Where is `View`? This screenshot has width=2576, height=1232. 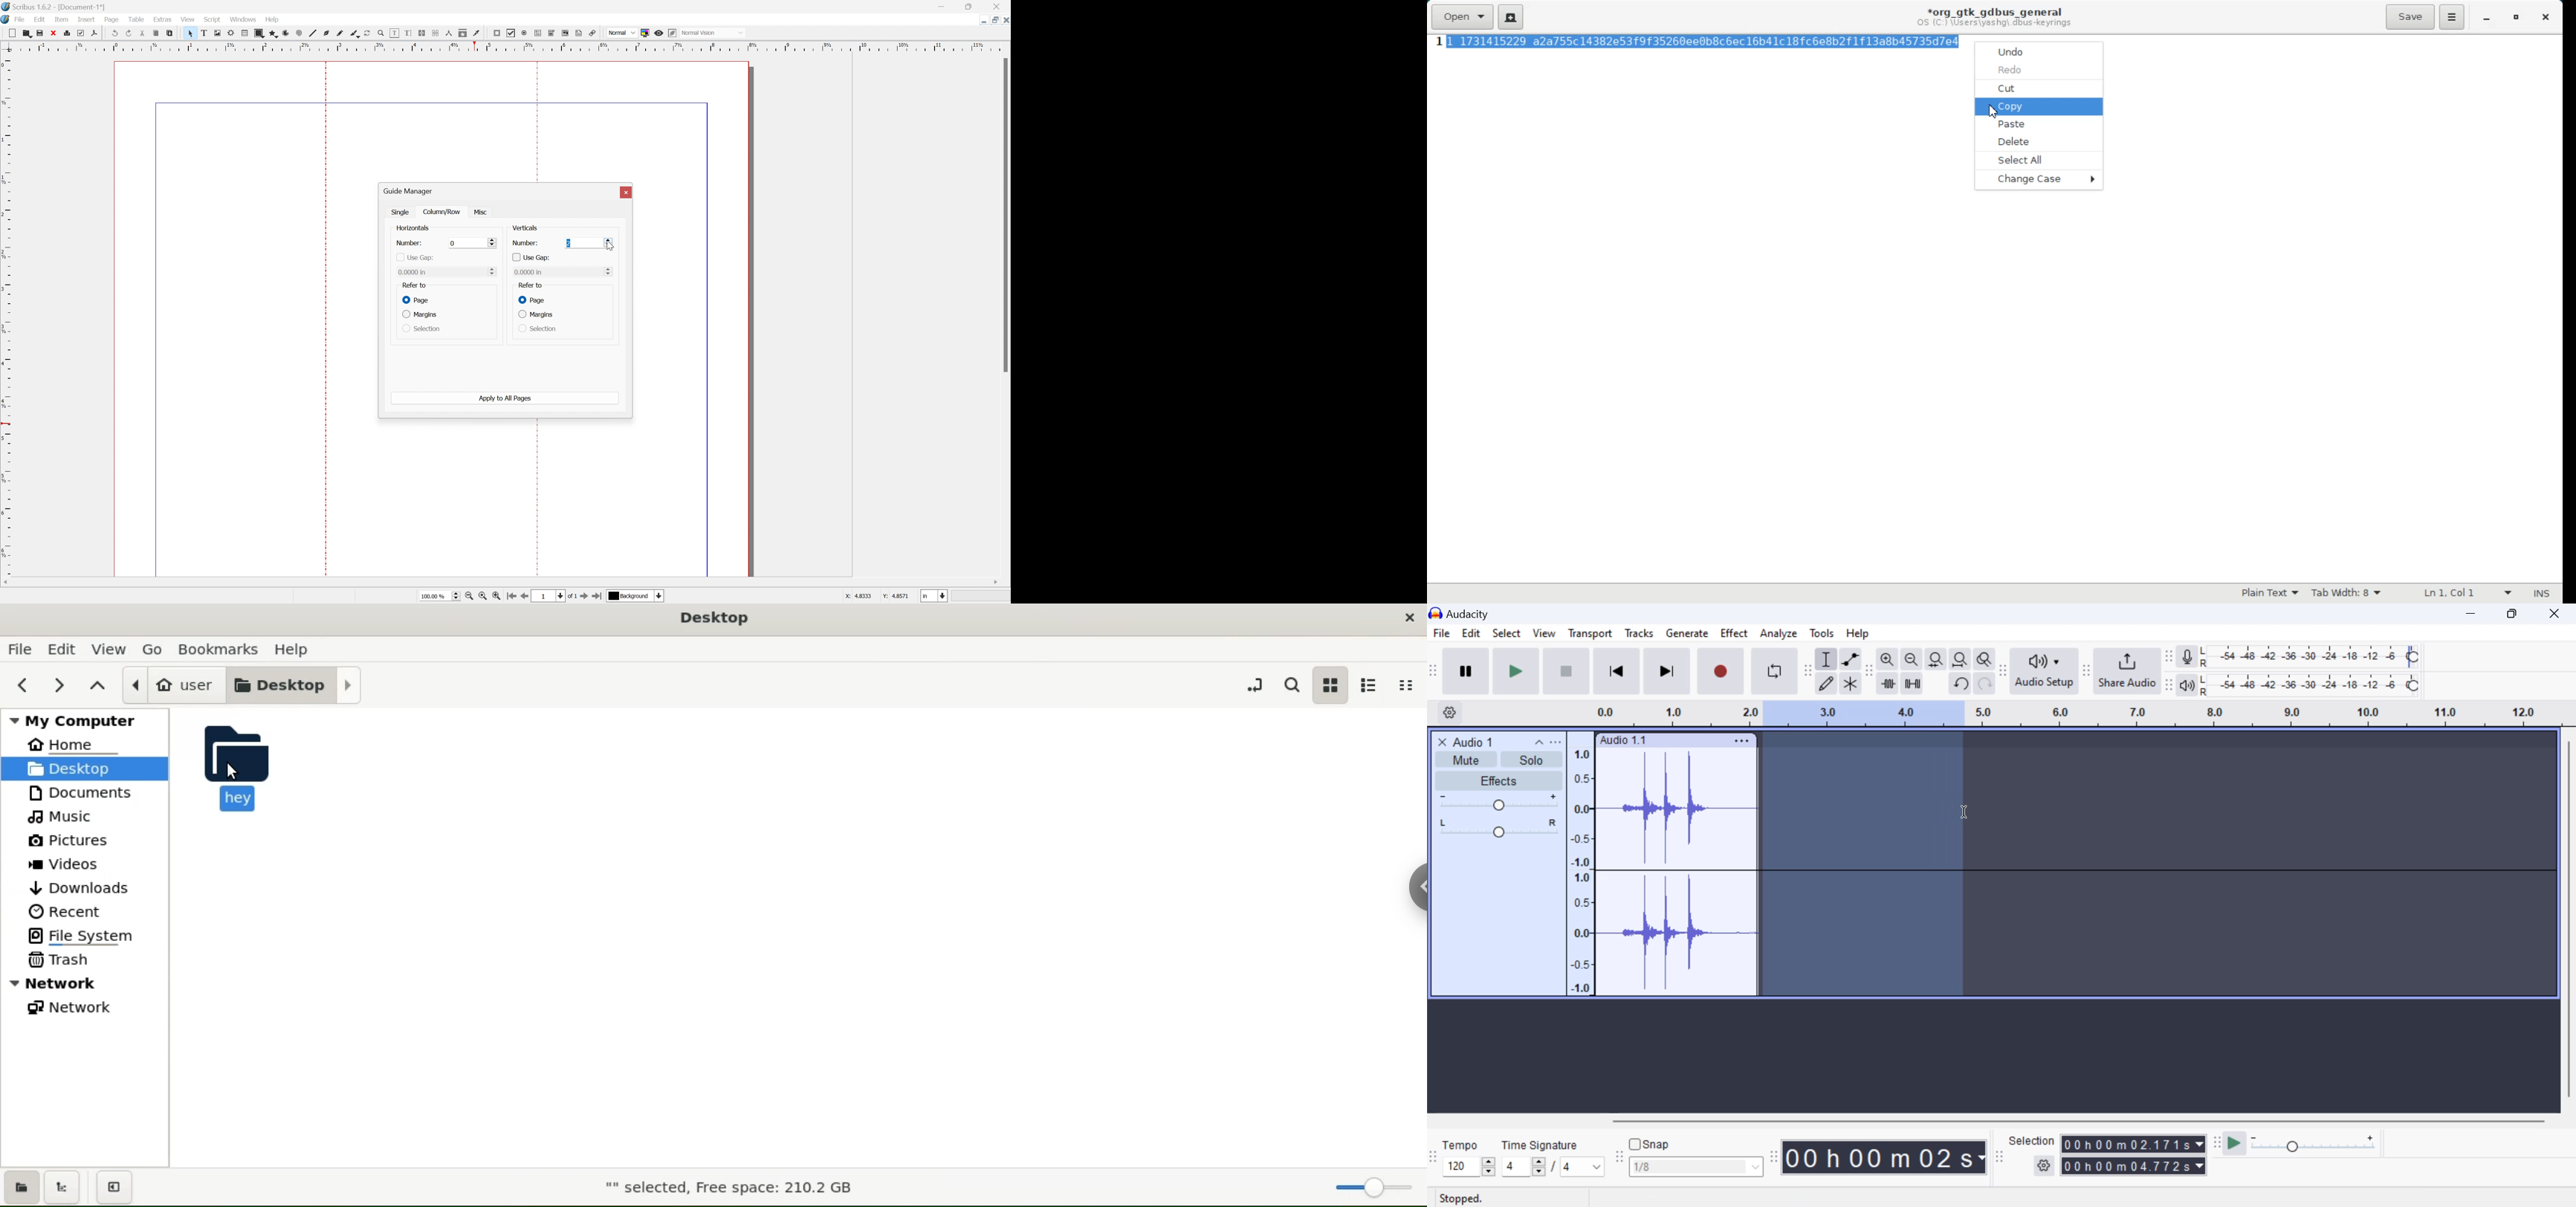
View is located at coordinates (1543, 636).